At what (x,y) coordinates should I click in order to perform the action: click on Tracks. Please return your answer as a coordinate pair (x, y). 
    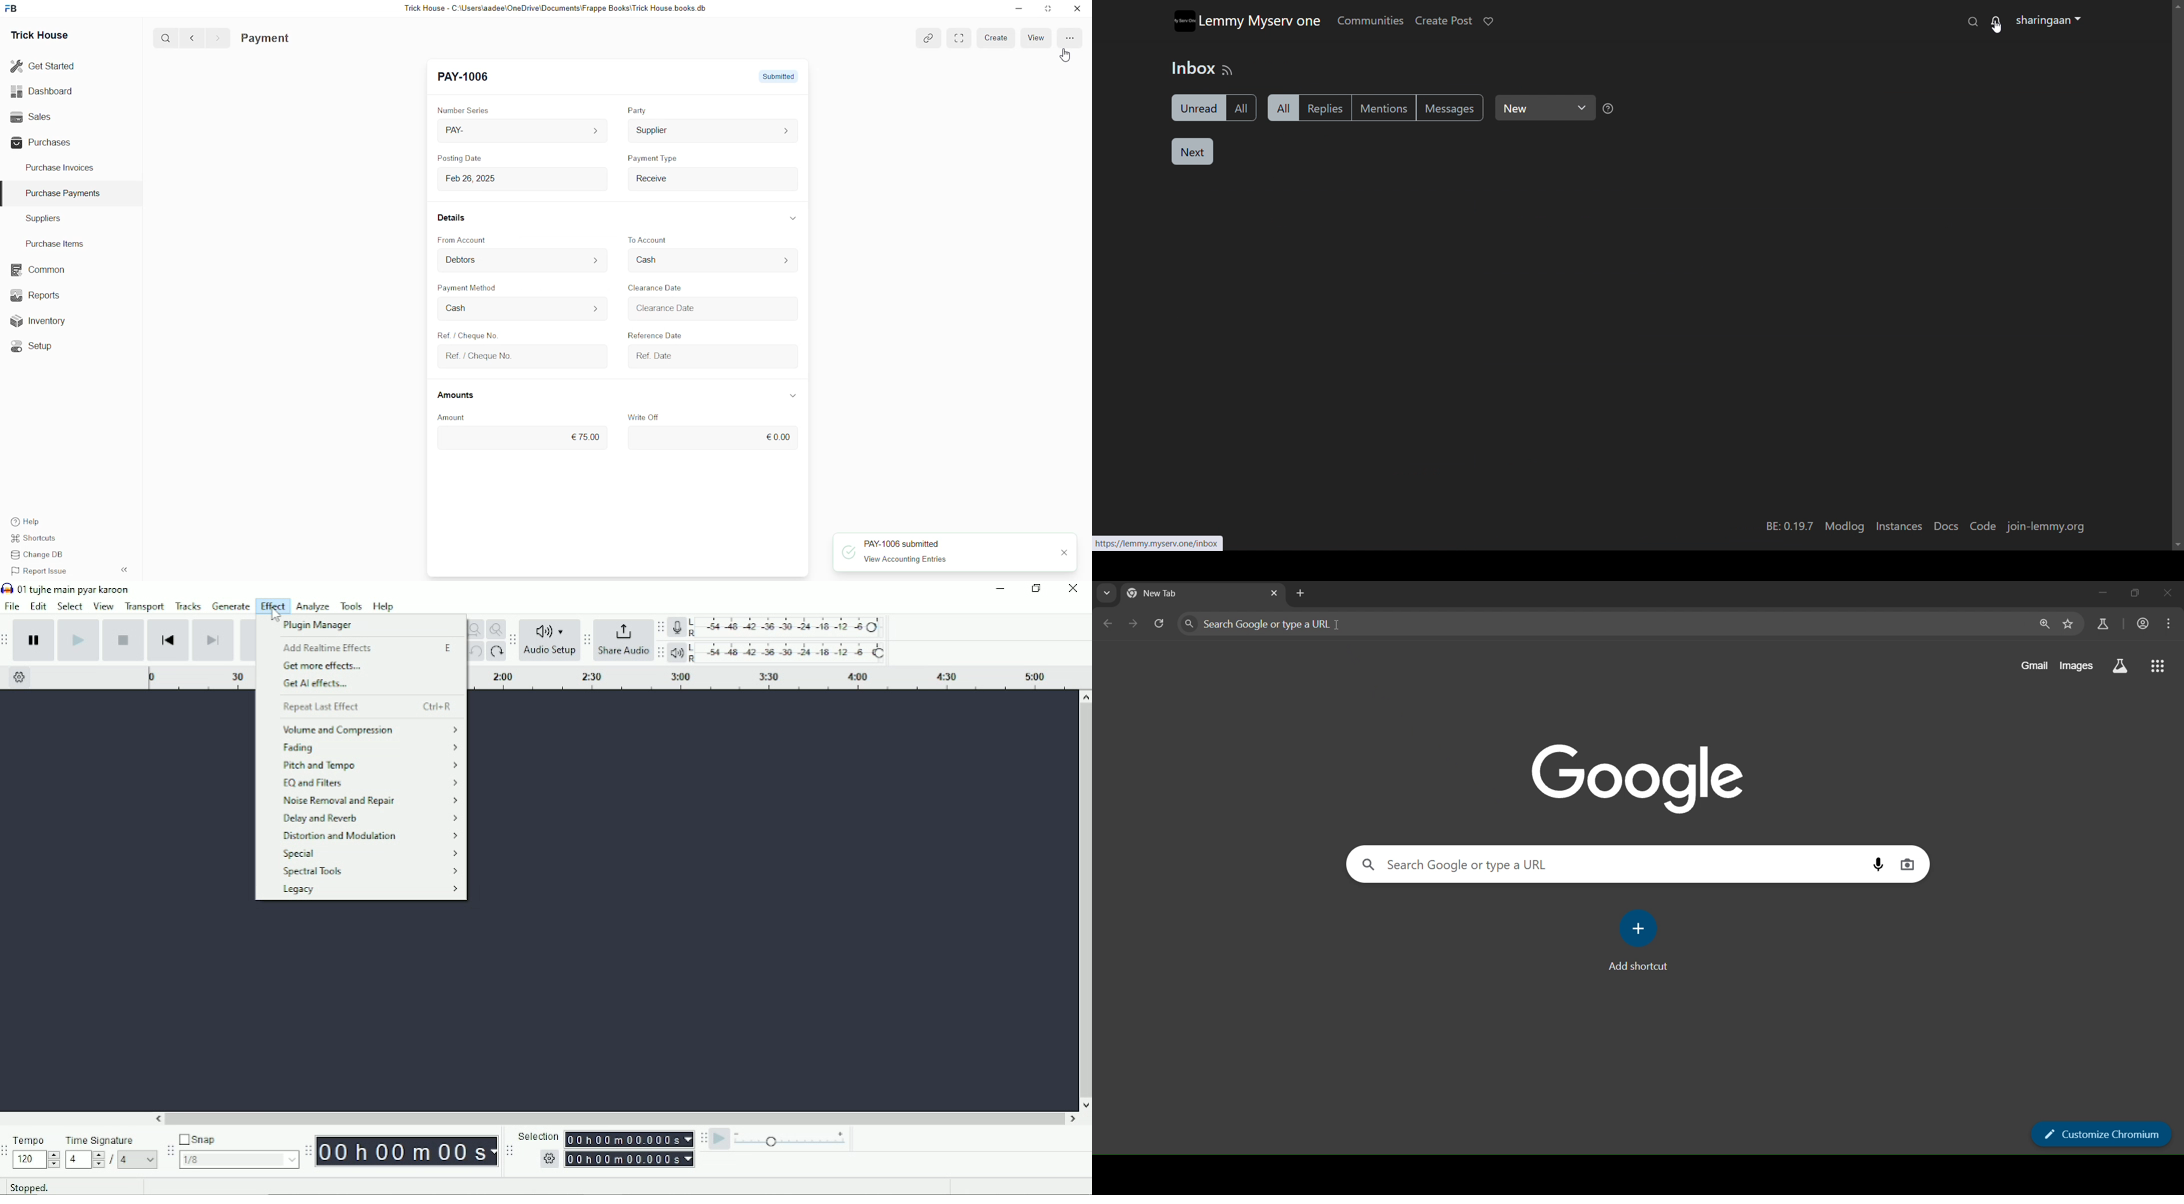
    Looking at the image, I should click on (189, 606).